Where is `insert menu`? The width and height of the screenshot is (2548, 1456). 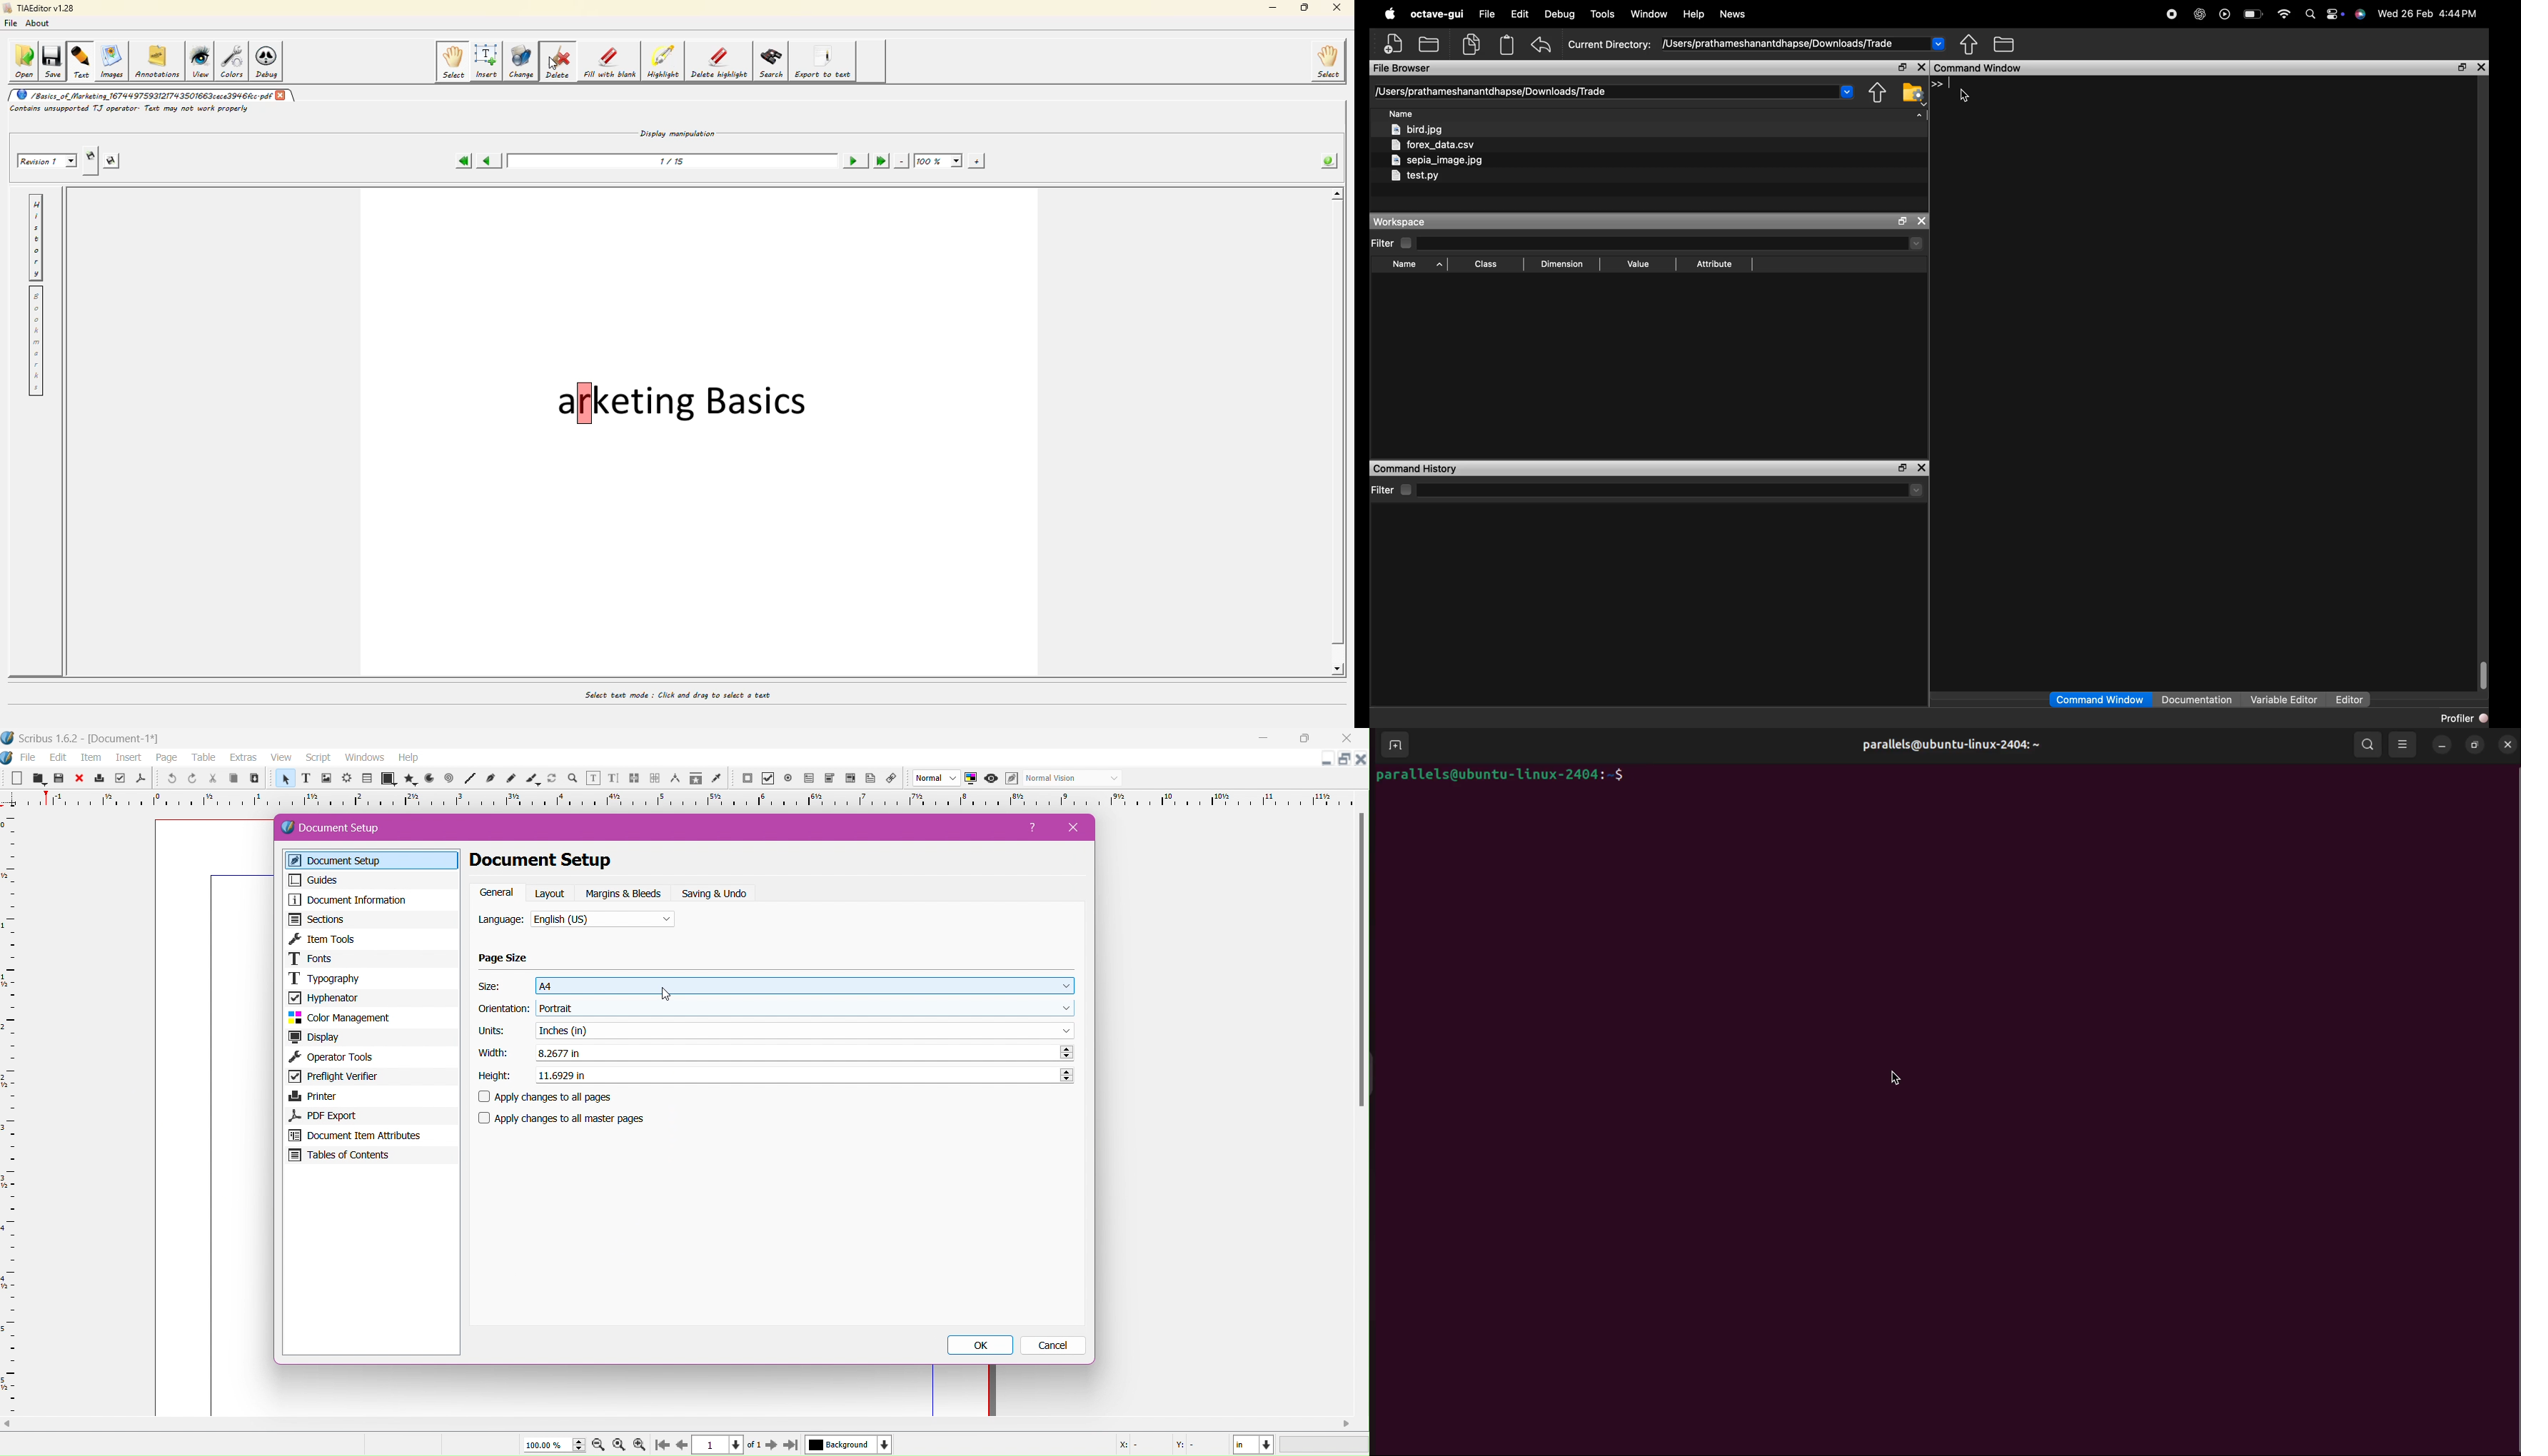
insert menu is located at coordinates (129, 759).